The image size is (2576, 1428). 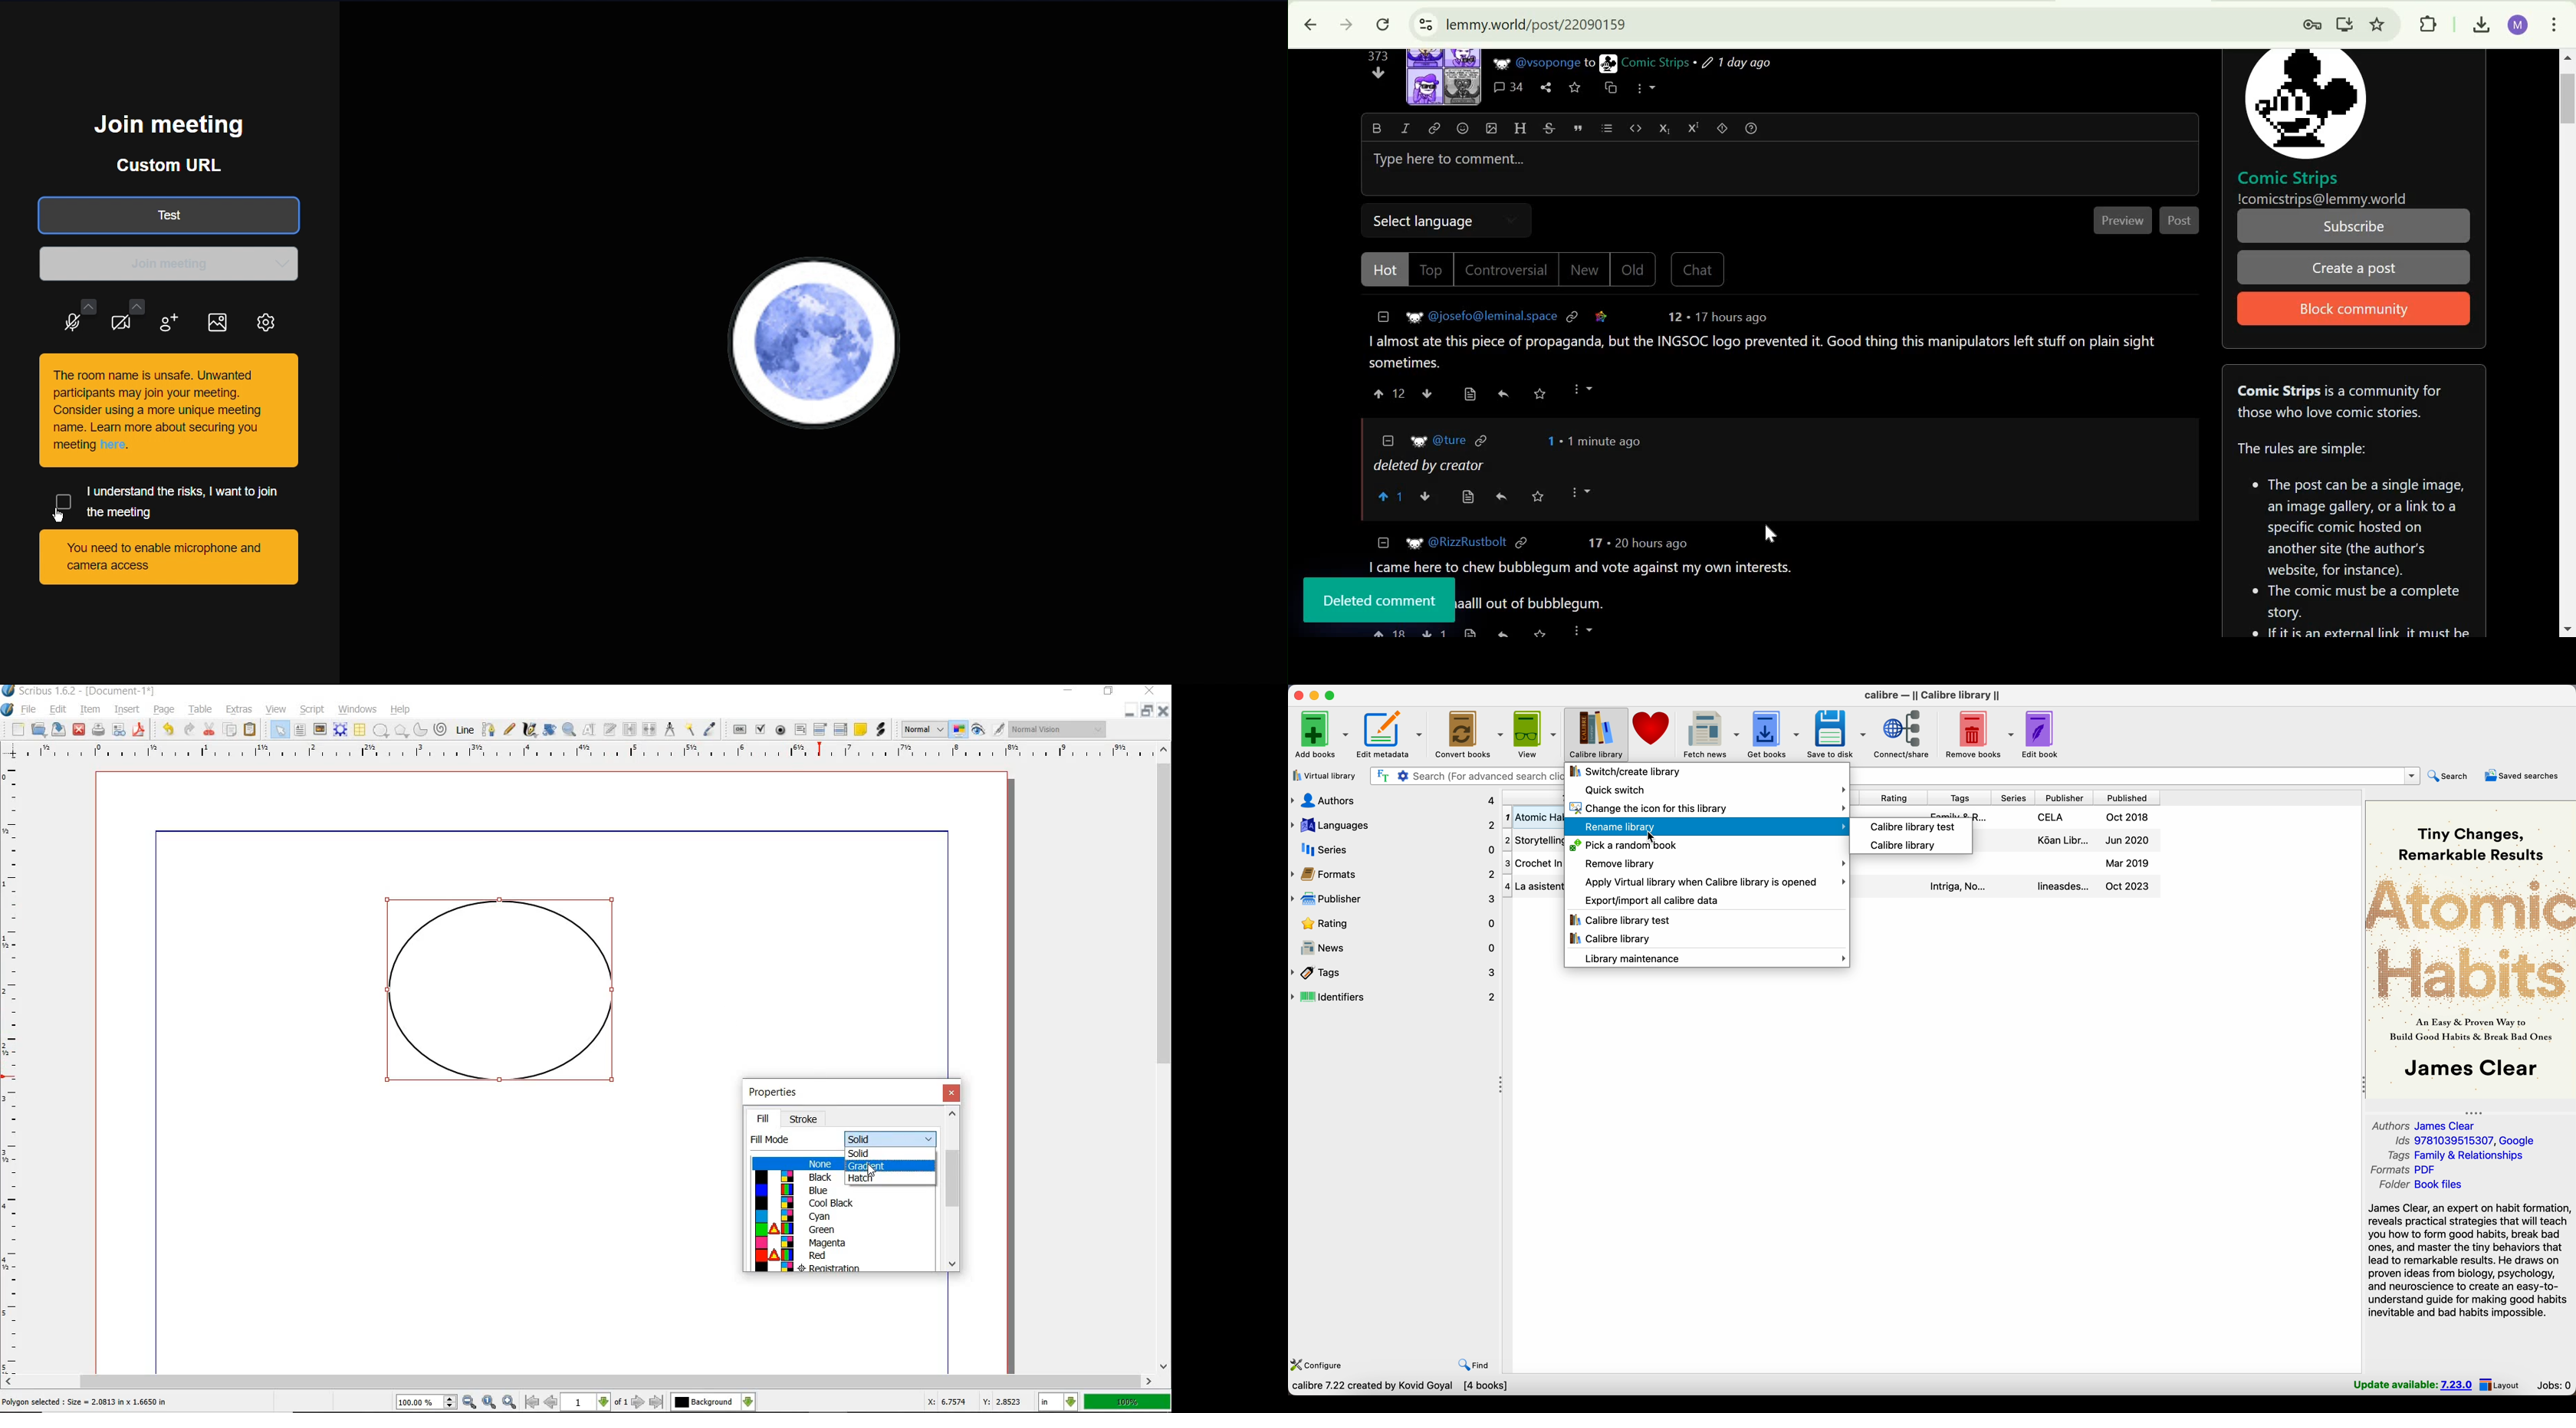 What do you see at coordinates (763, 1119) in the screenshot?
I see `fill` at bounding box center [763, 1119].